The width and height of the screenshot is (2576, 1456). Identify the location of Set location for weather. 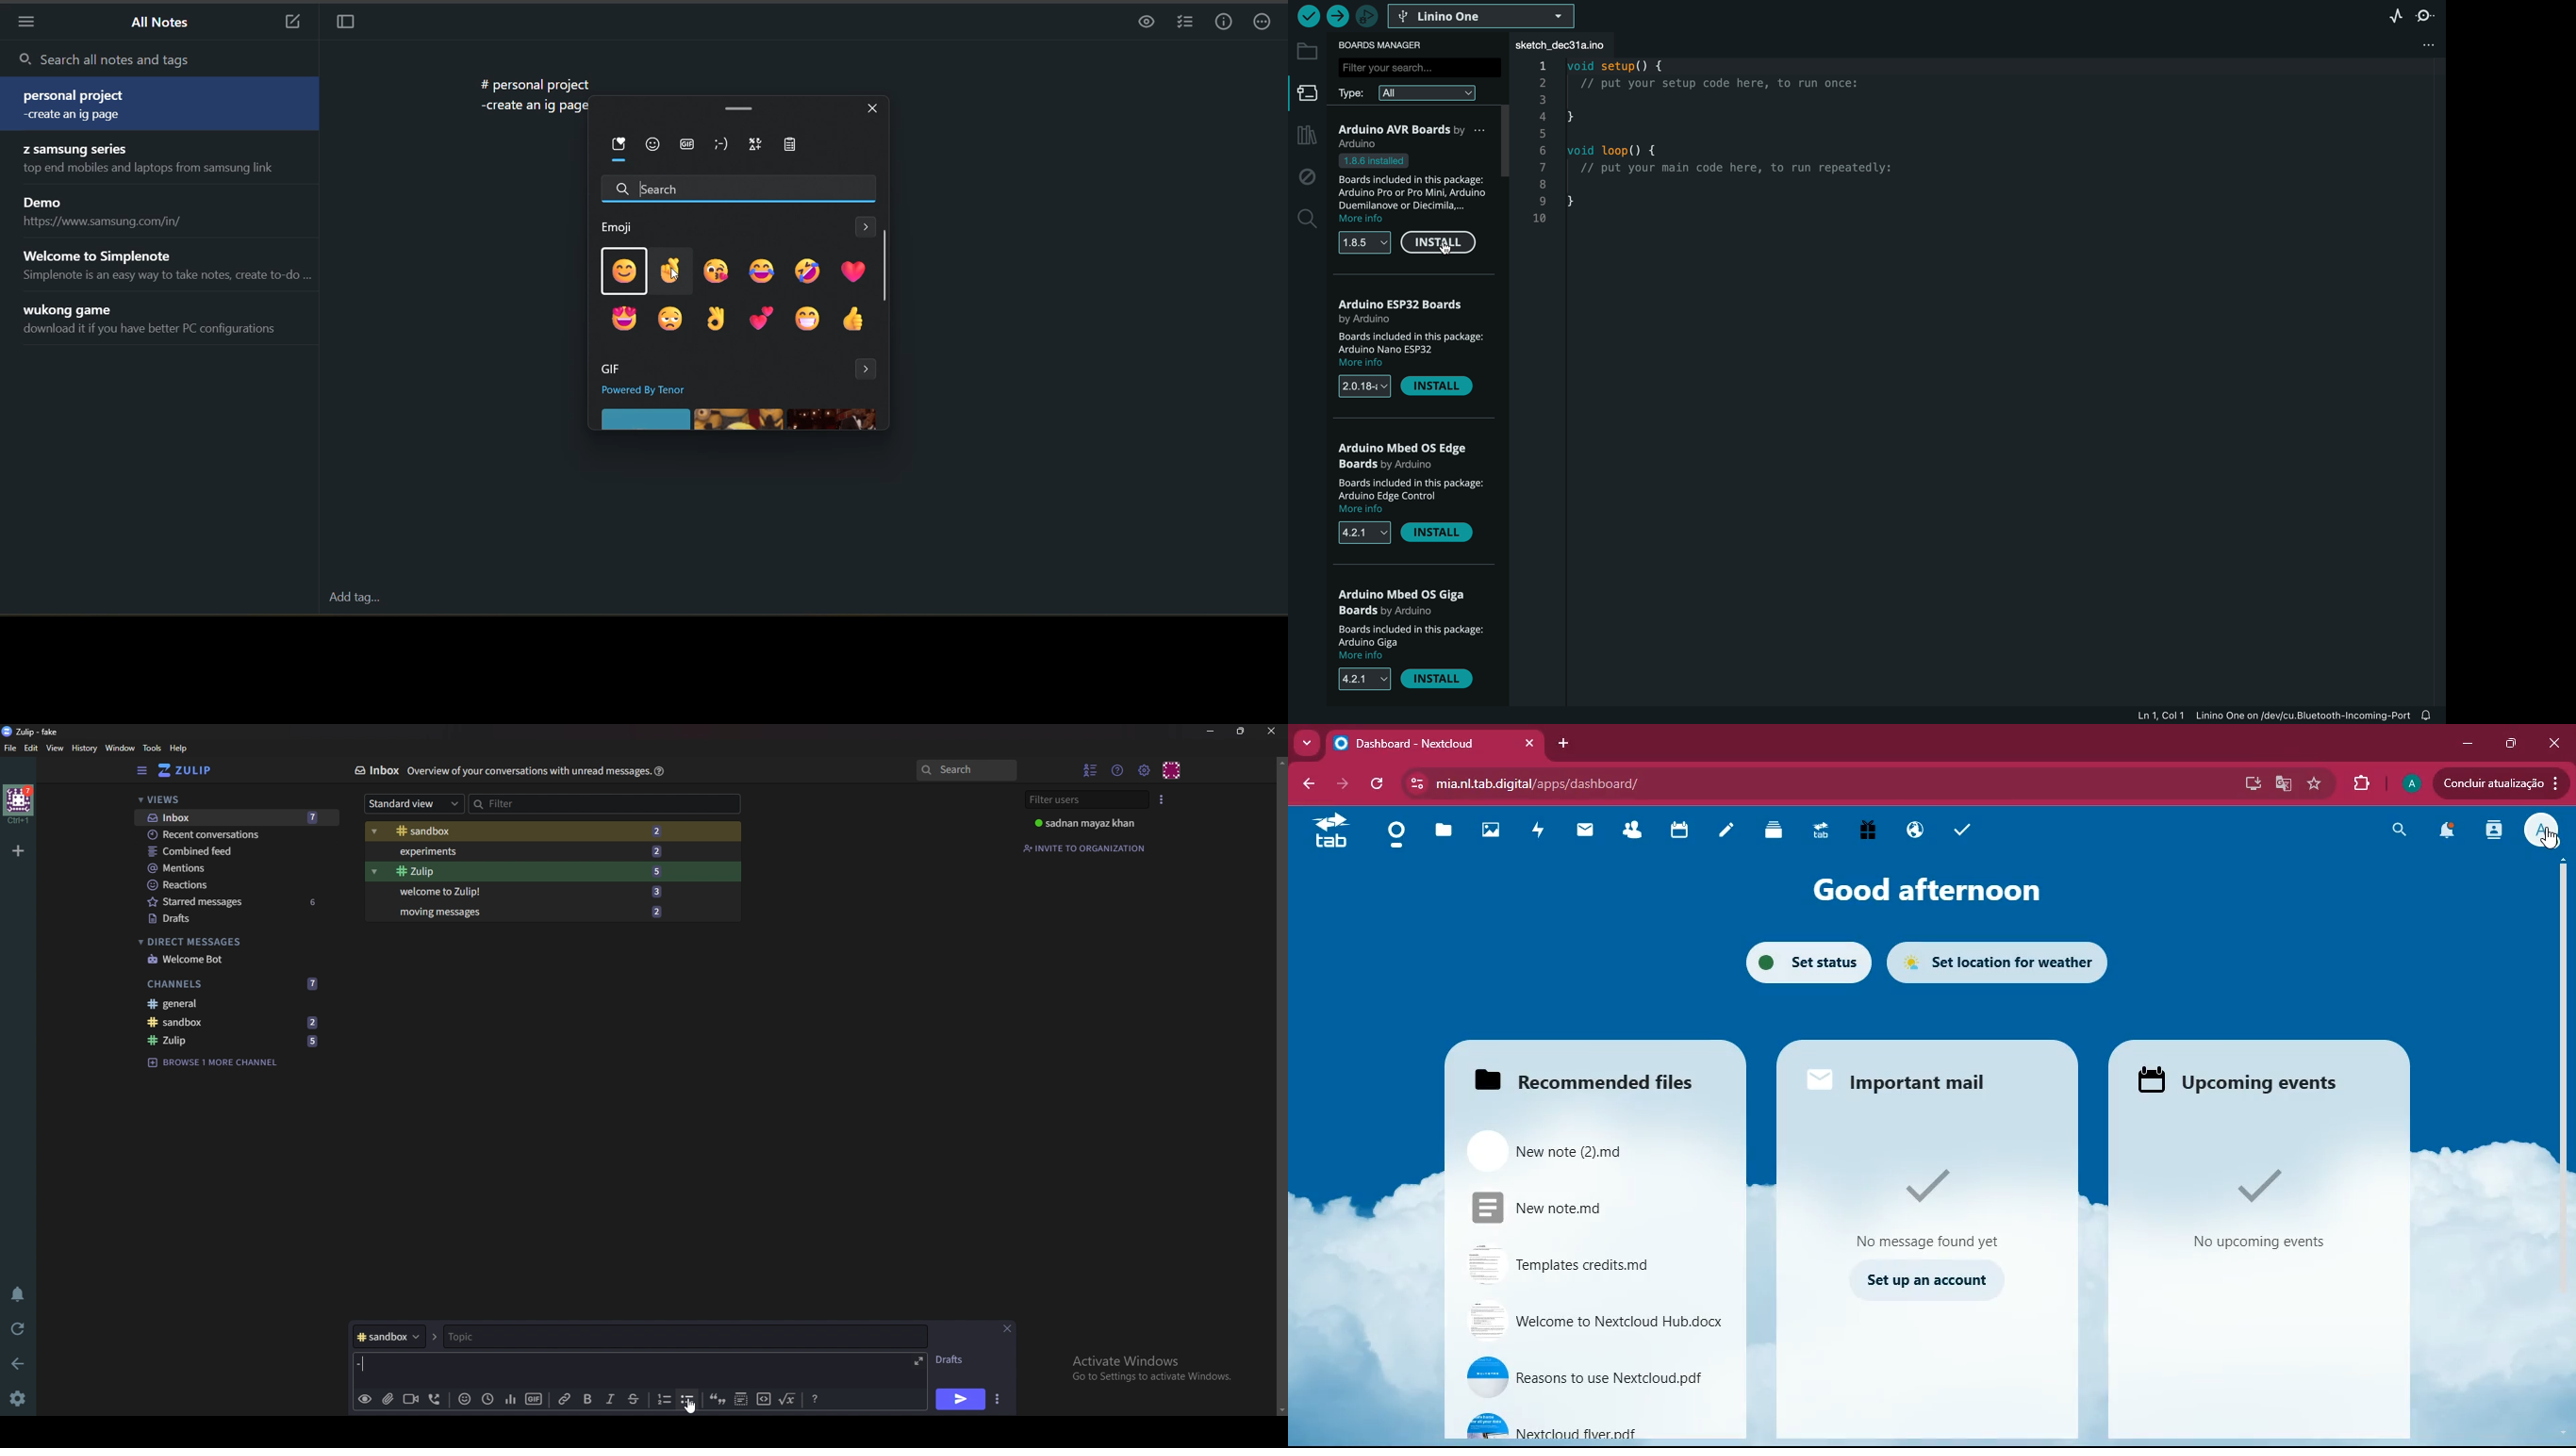
(1997, 963).